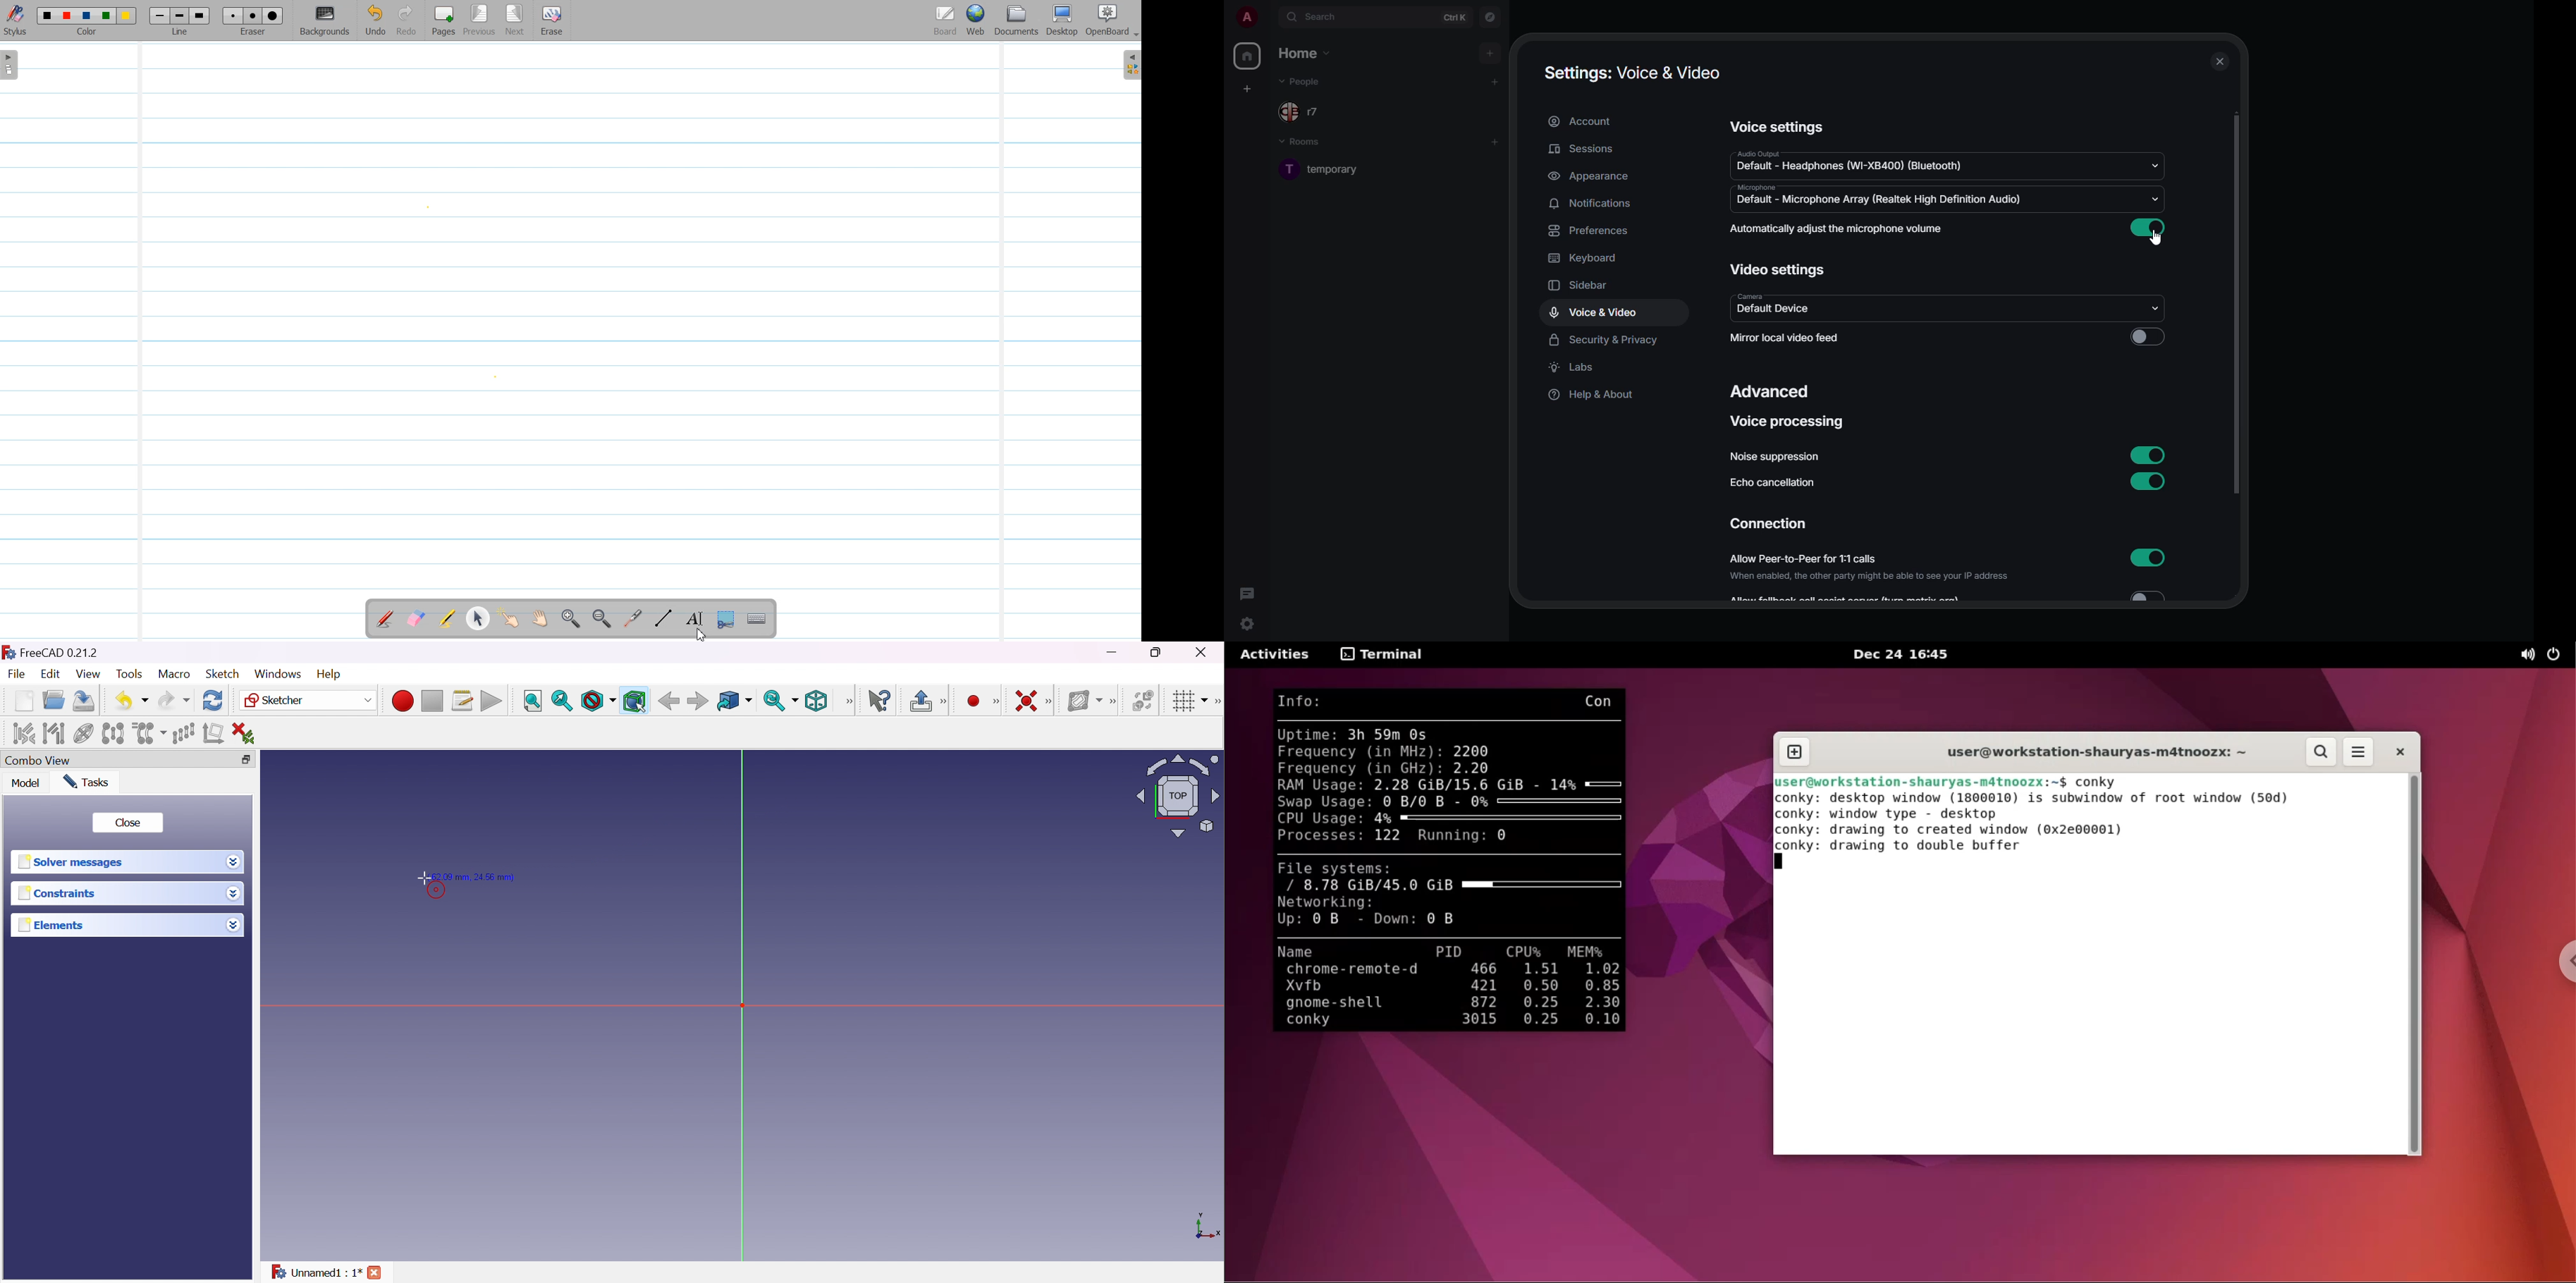  What do you see at coordinates (89, 675) in the screenshot?
I see `View` at bounding box center [89, 675].